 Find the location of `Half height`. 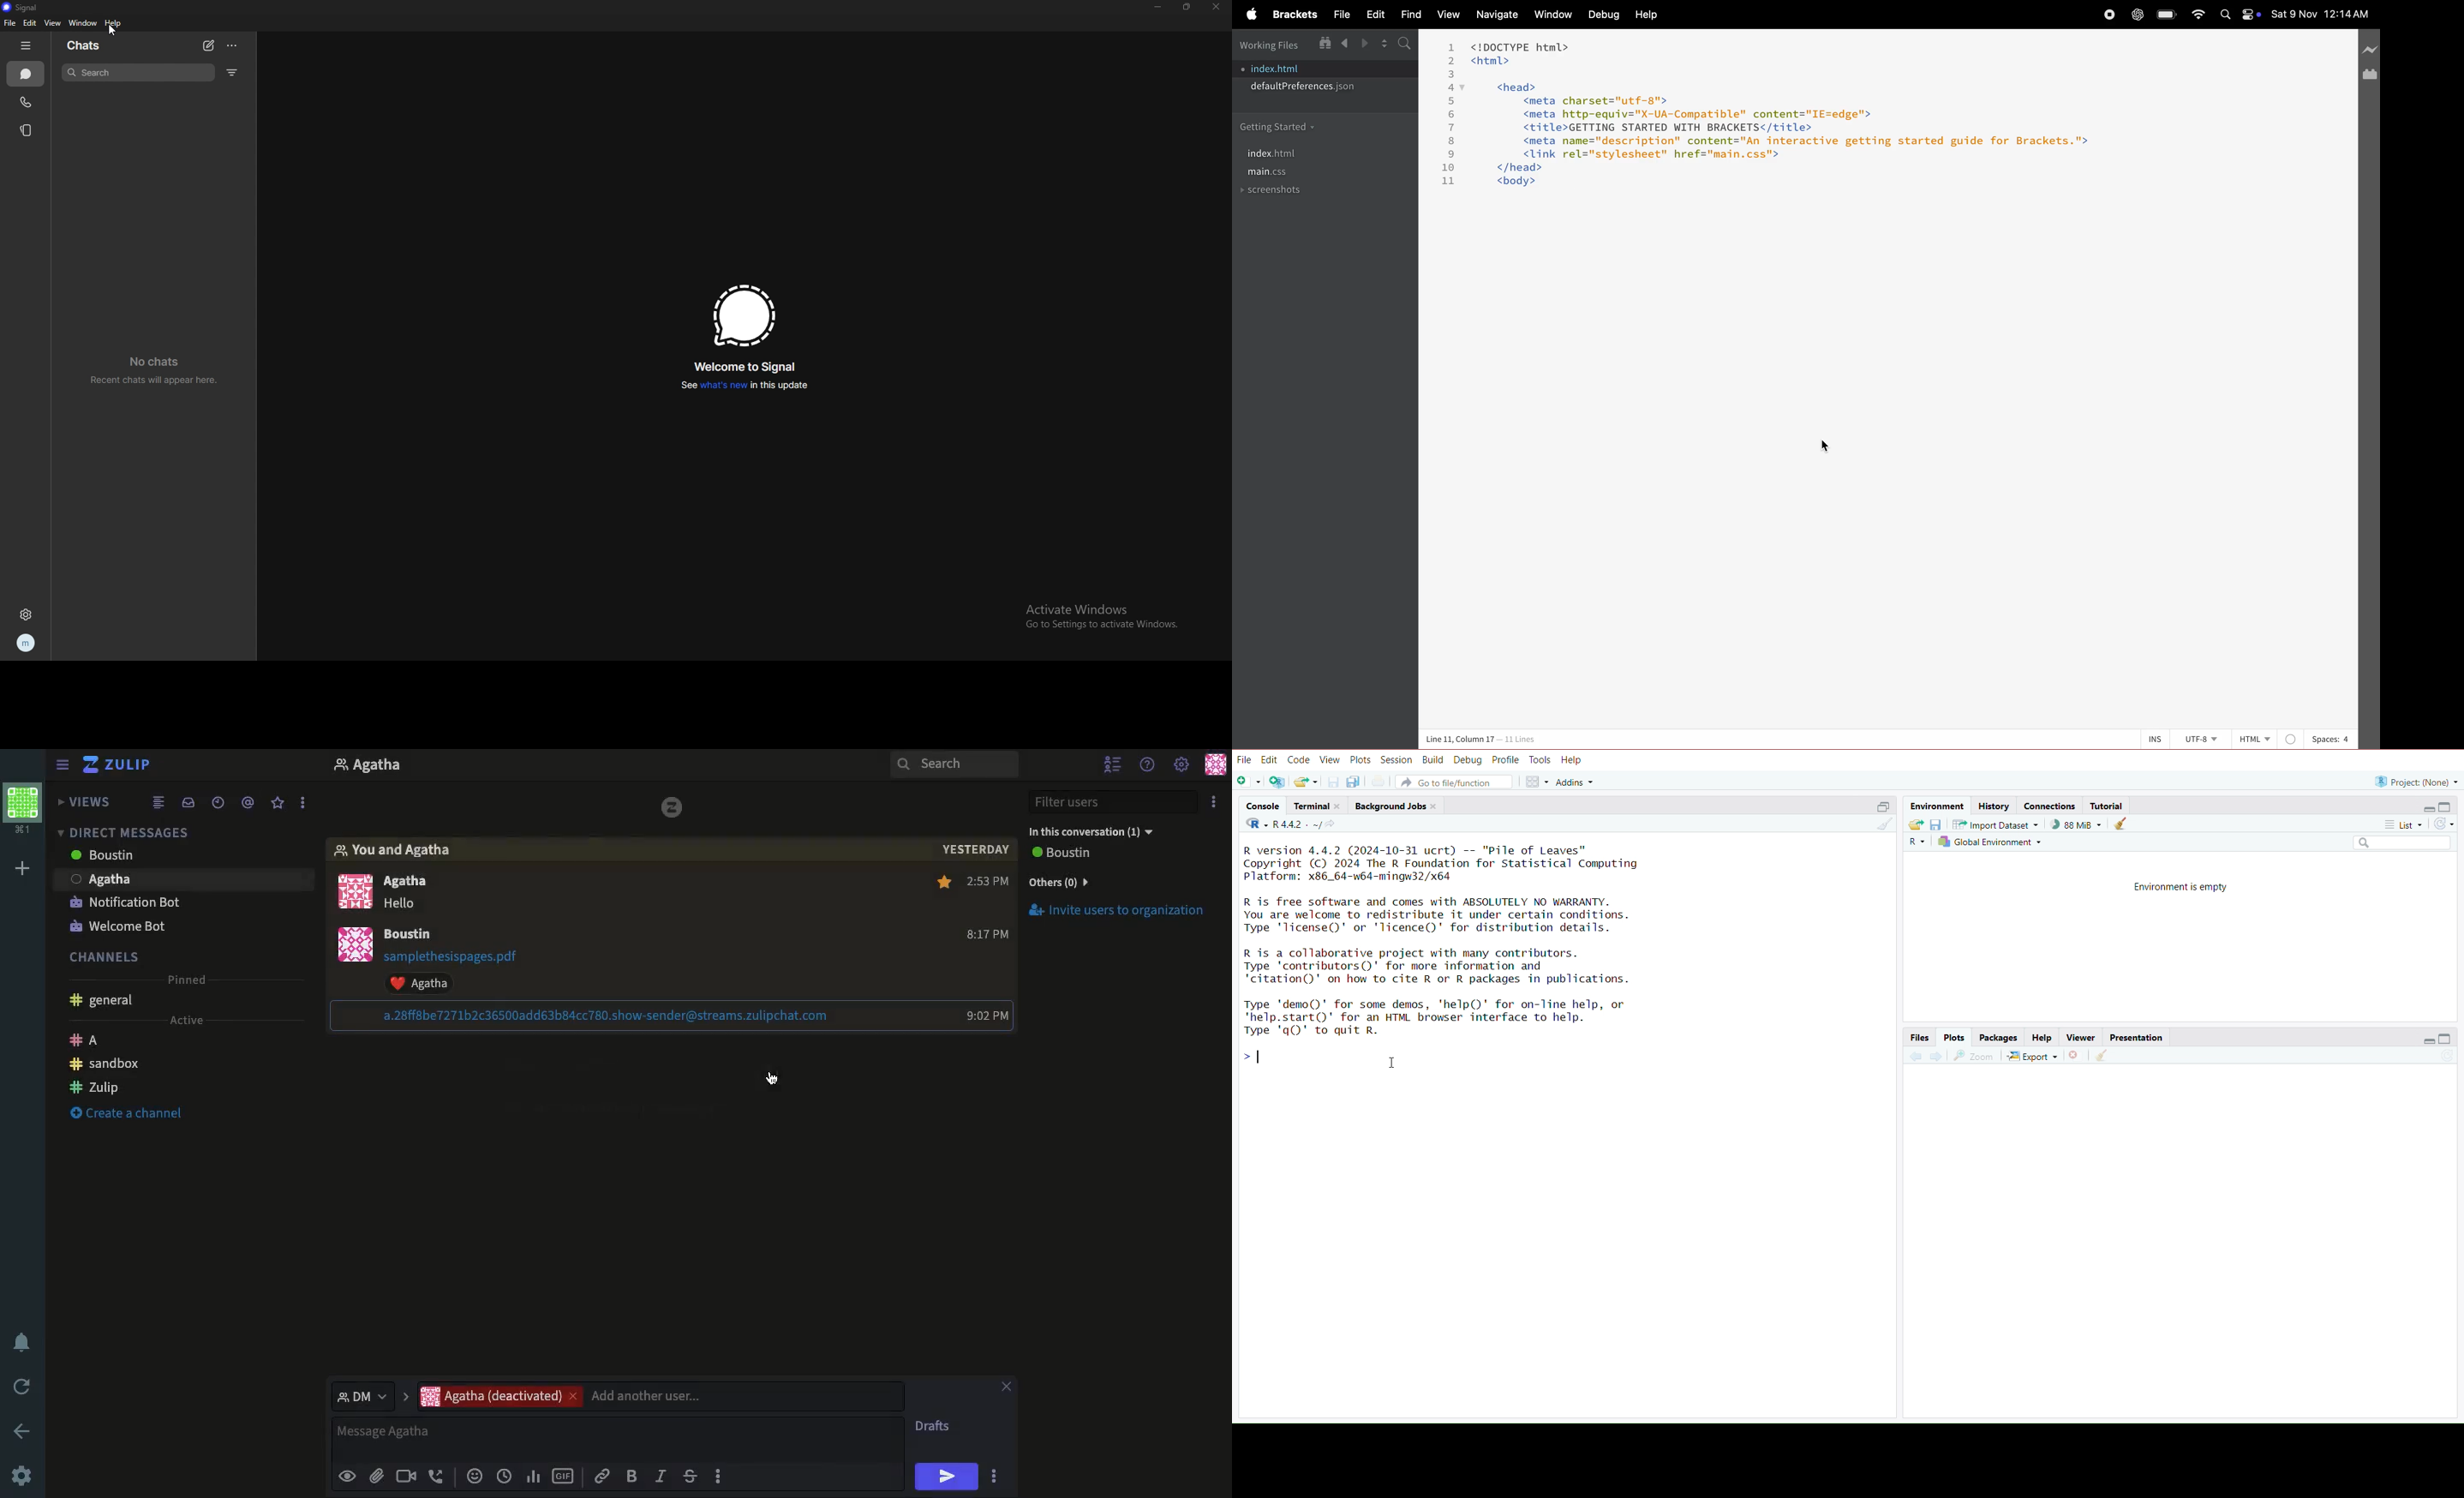

Half height is located at coordinates (1883, 805).